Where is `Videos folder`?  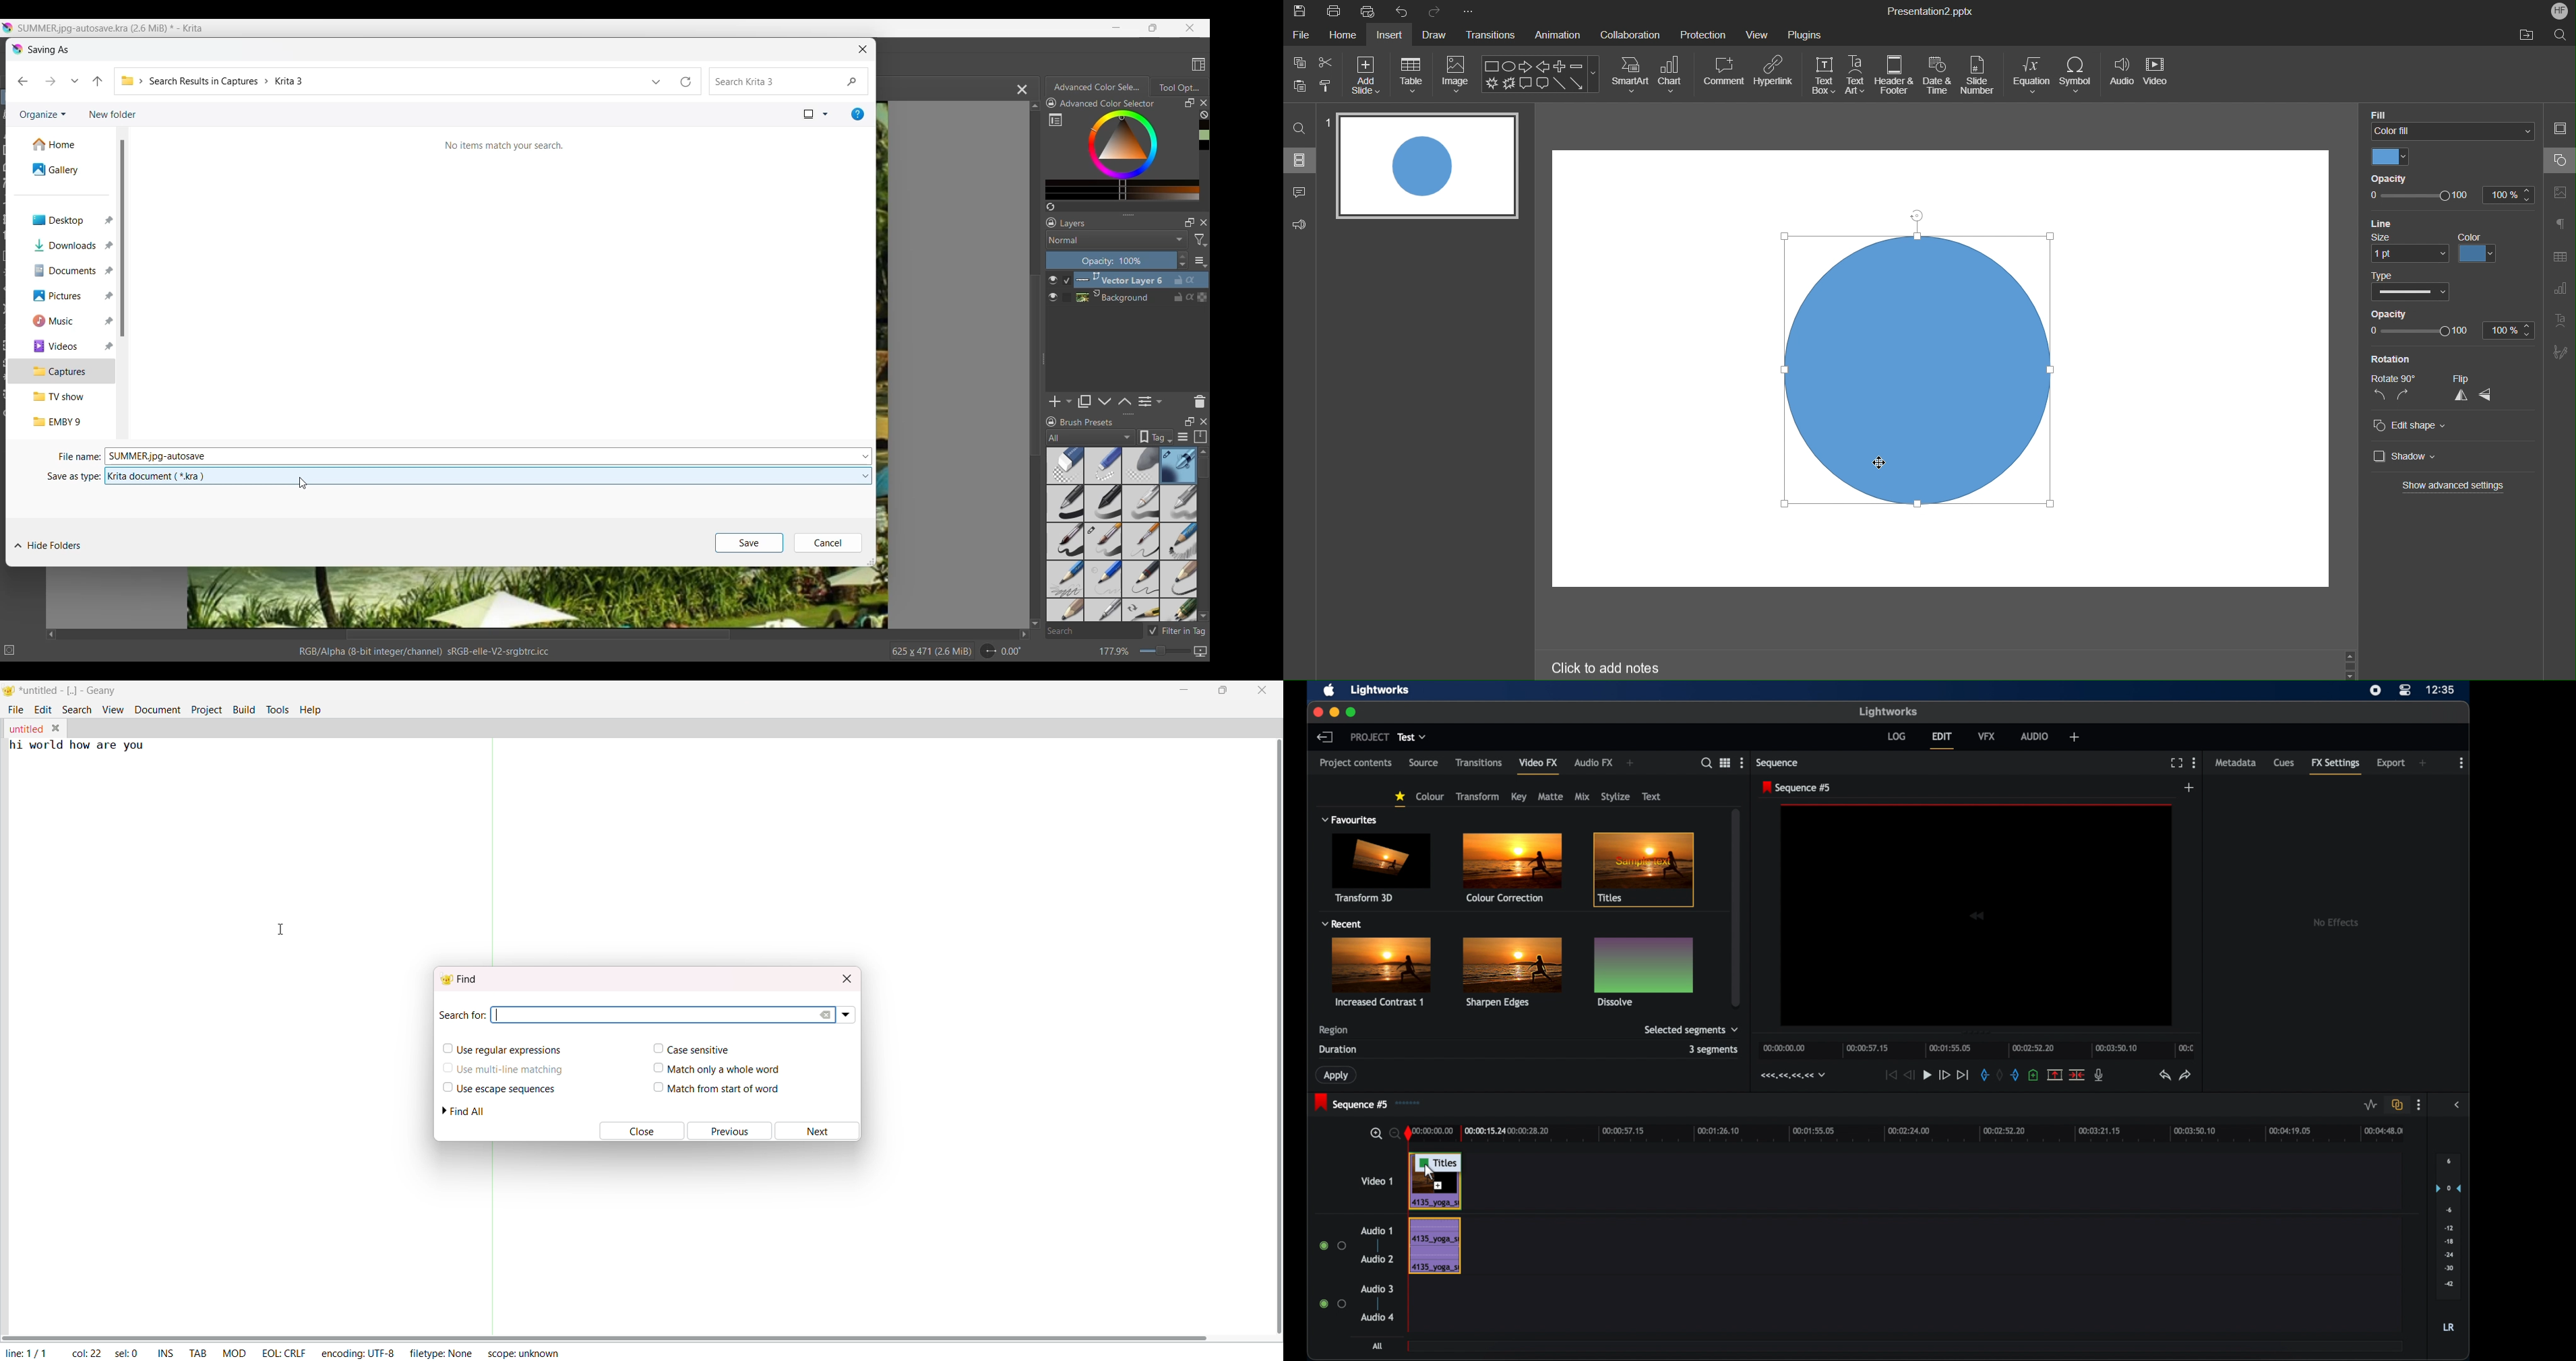
Videos folder is located at coordinates (63, 347).